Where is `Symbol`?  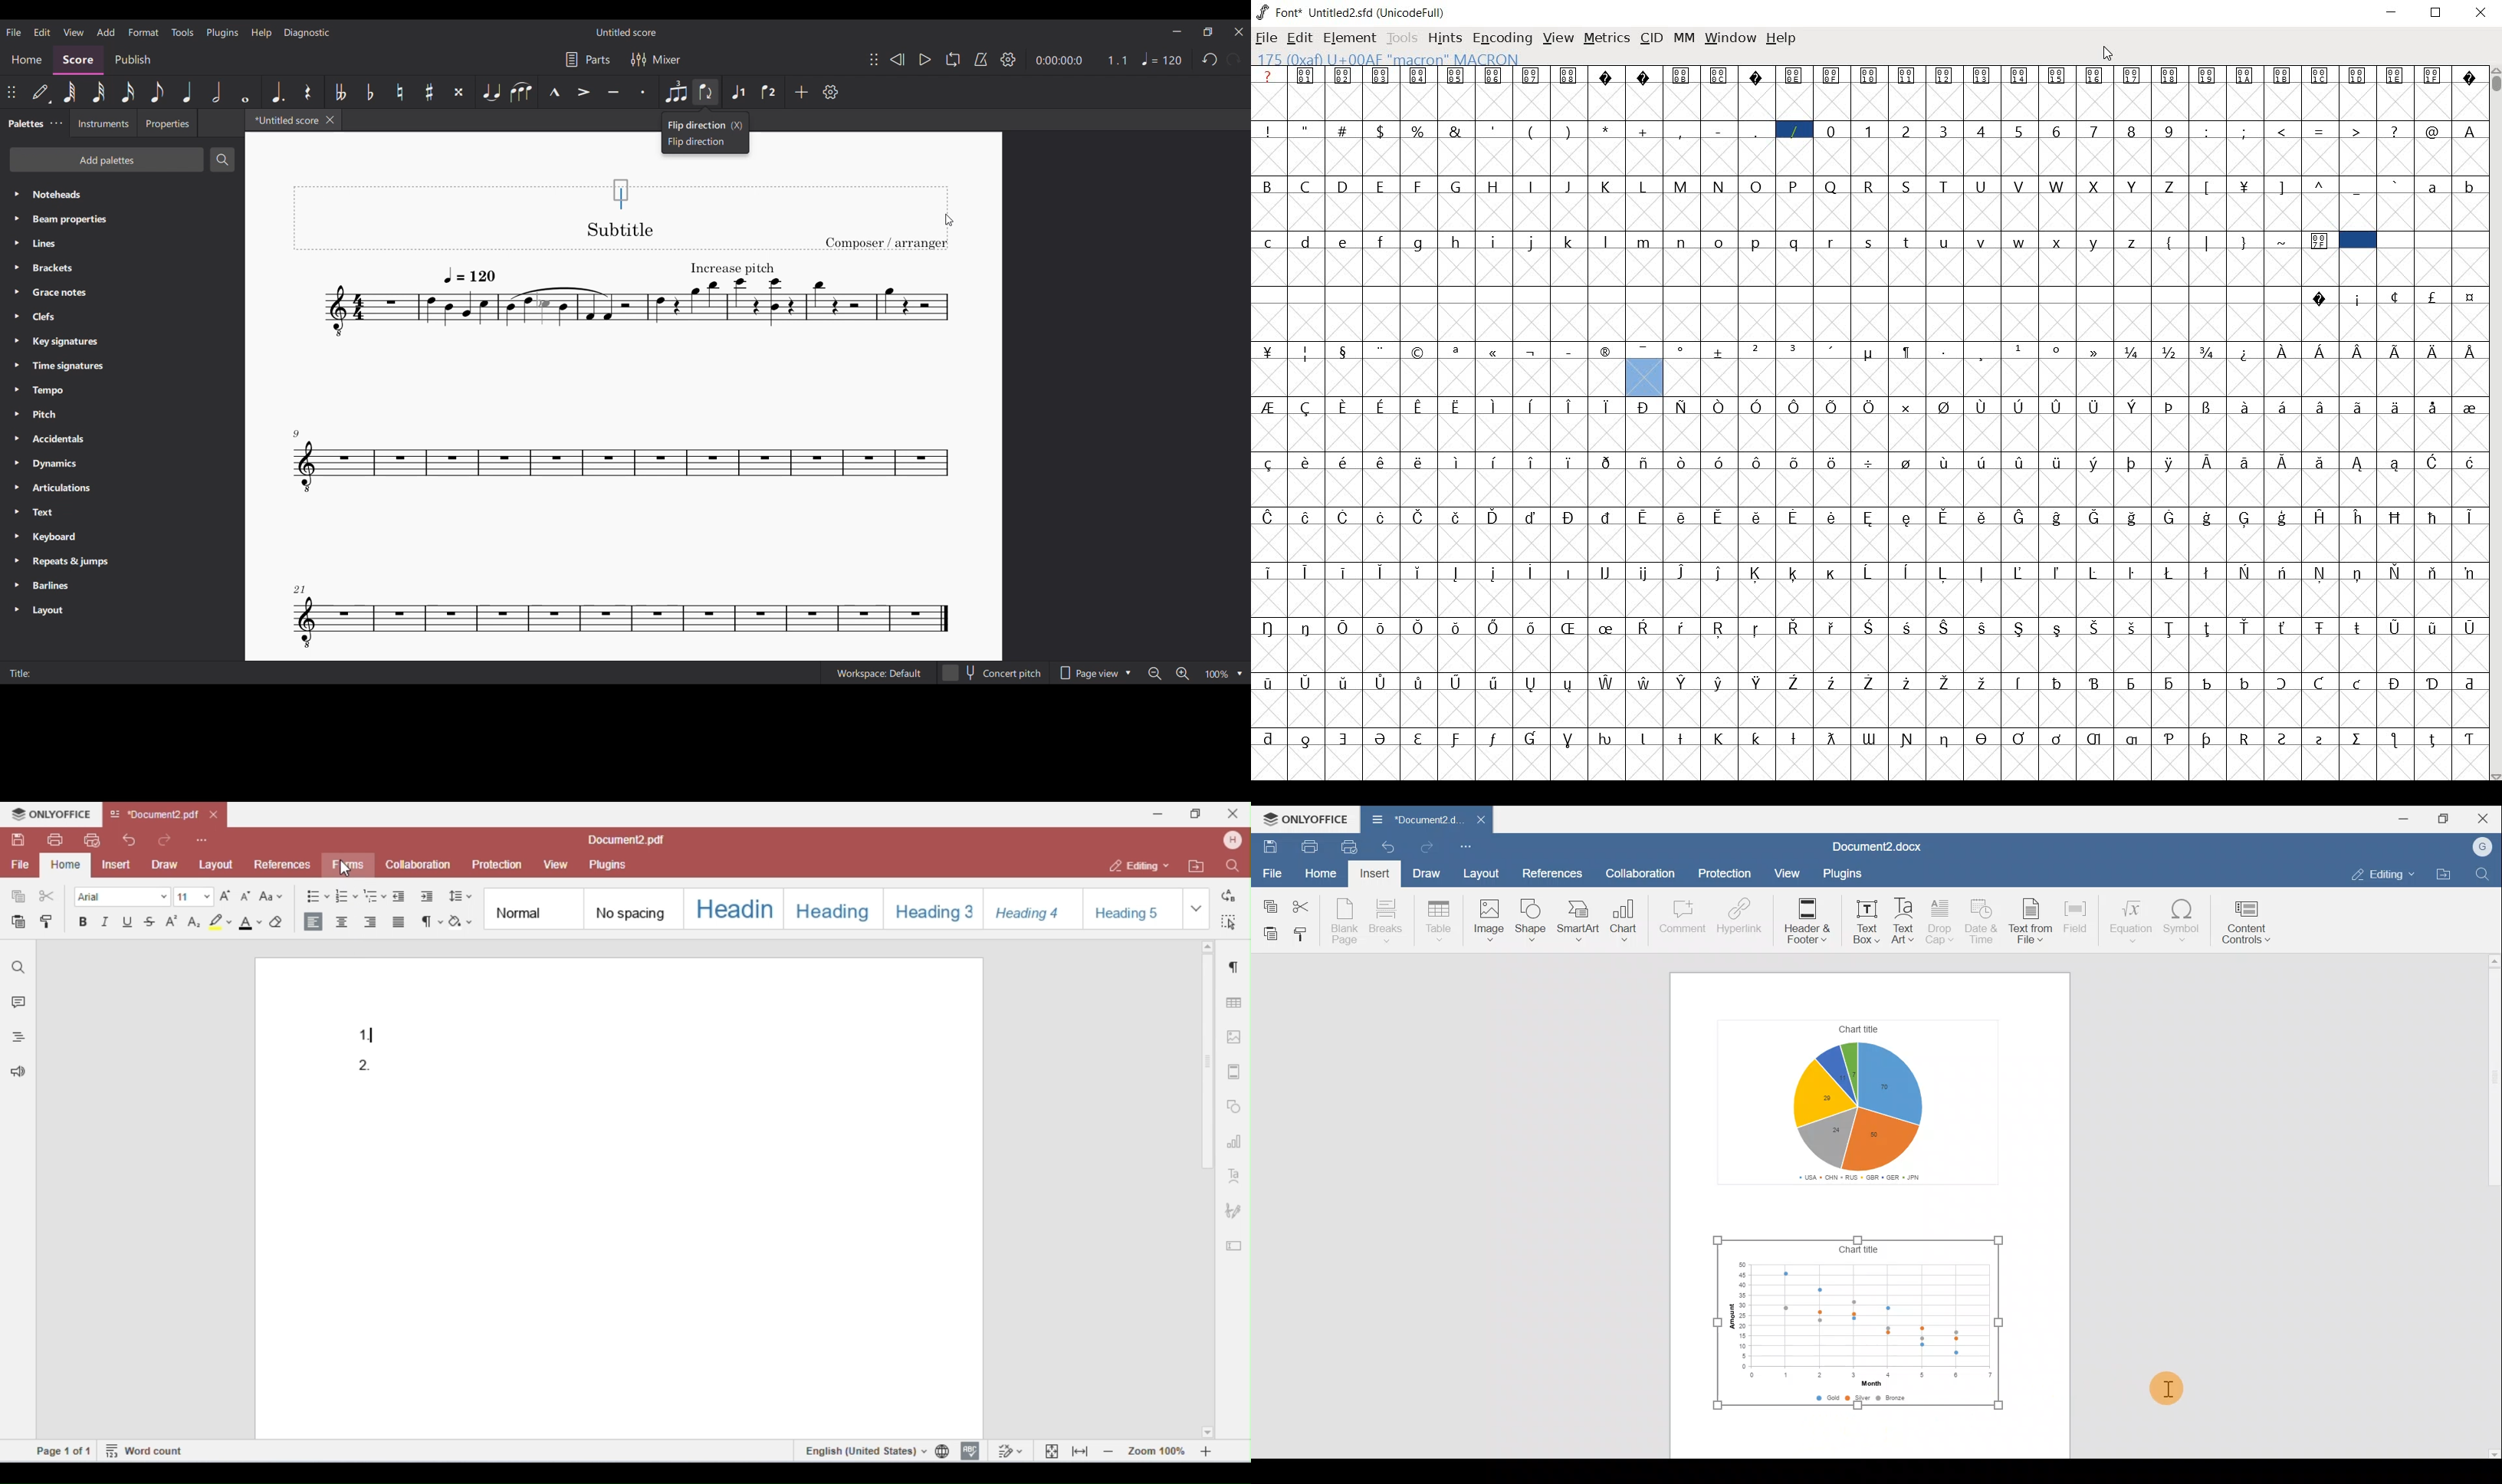 Symbol is located at coordinates (1606, 77).